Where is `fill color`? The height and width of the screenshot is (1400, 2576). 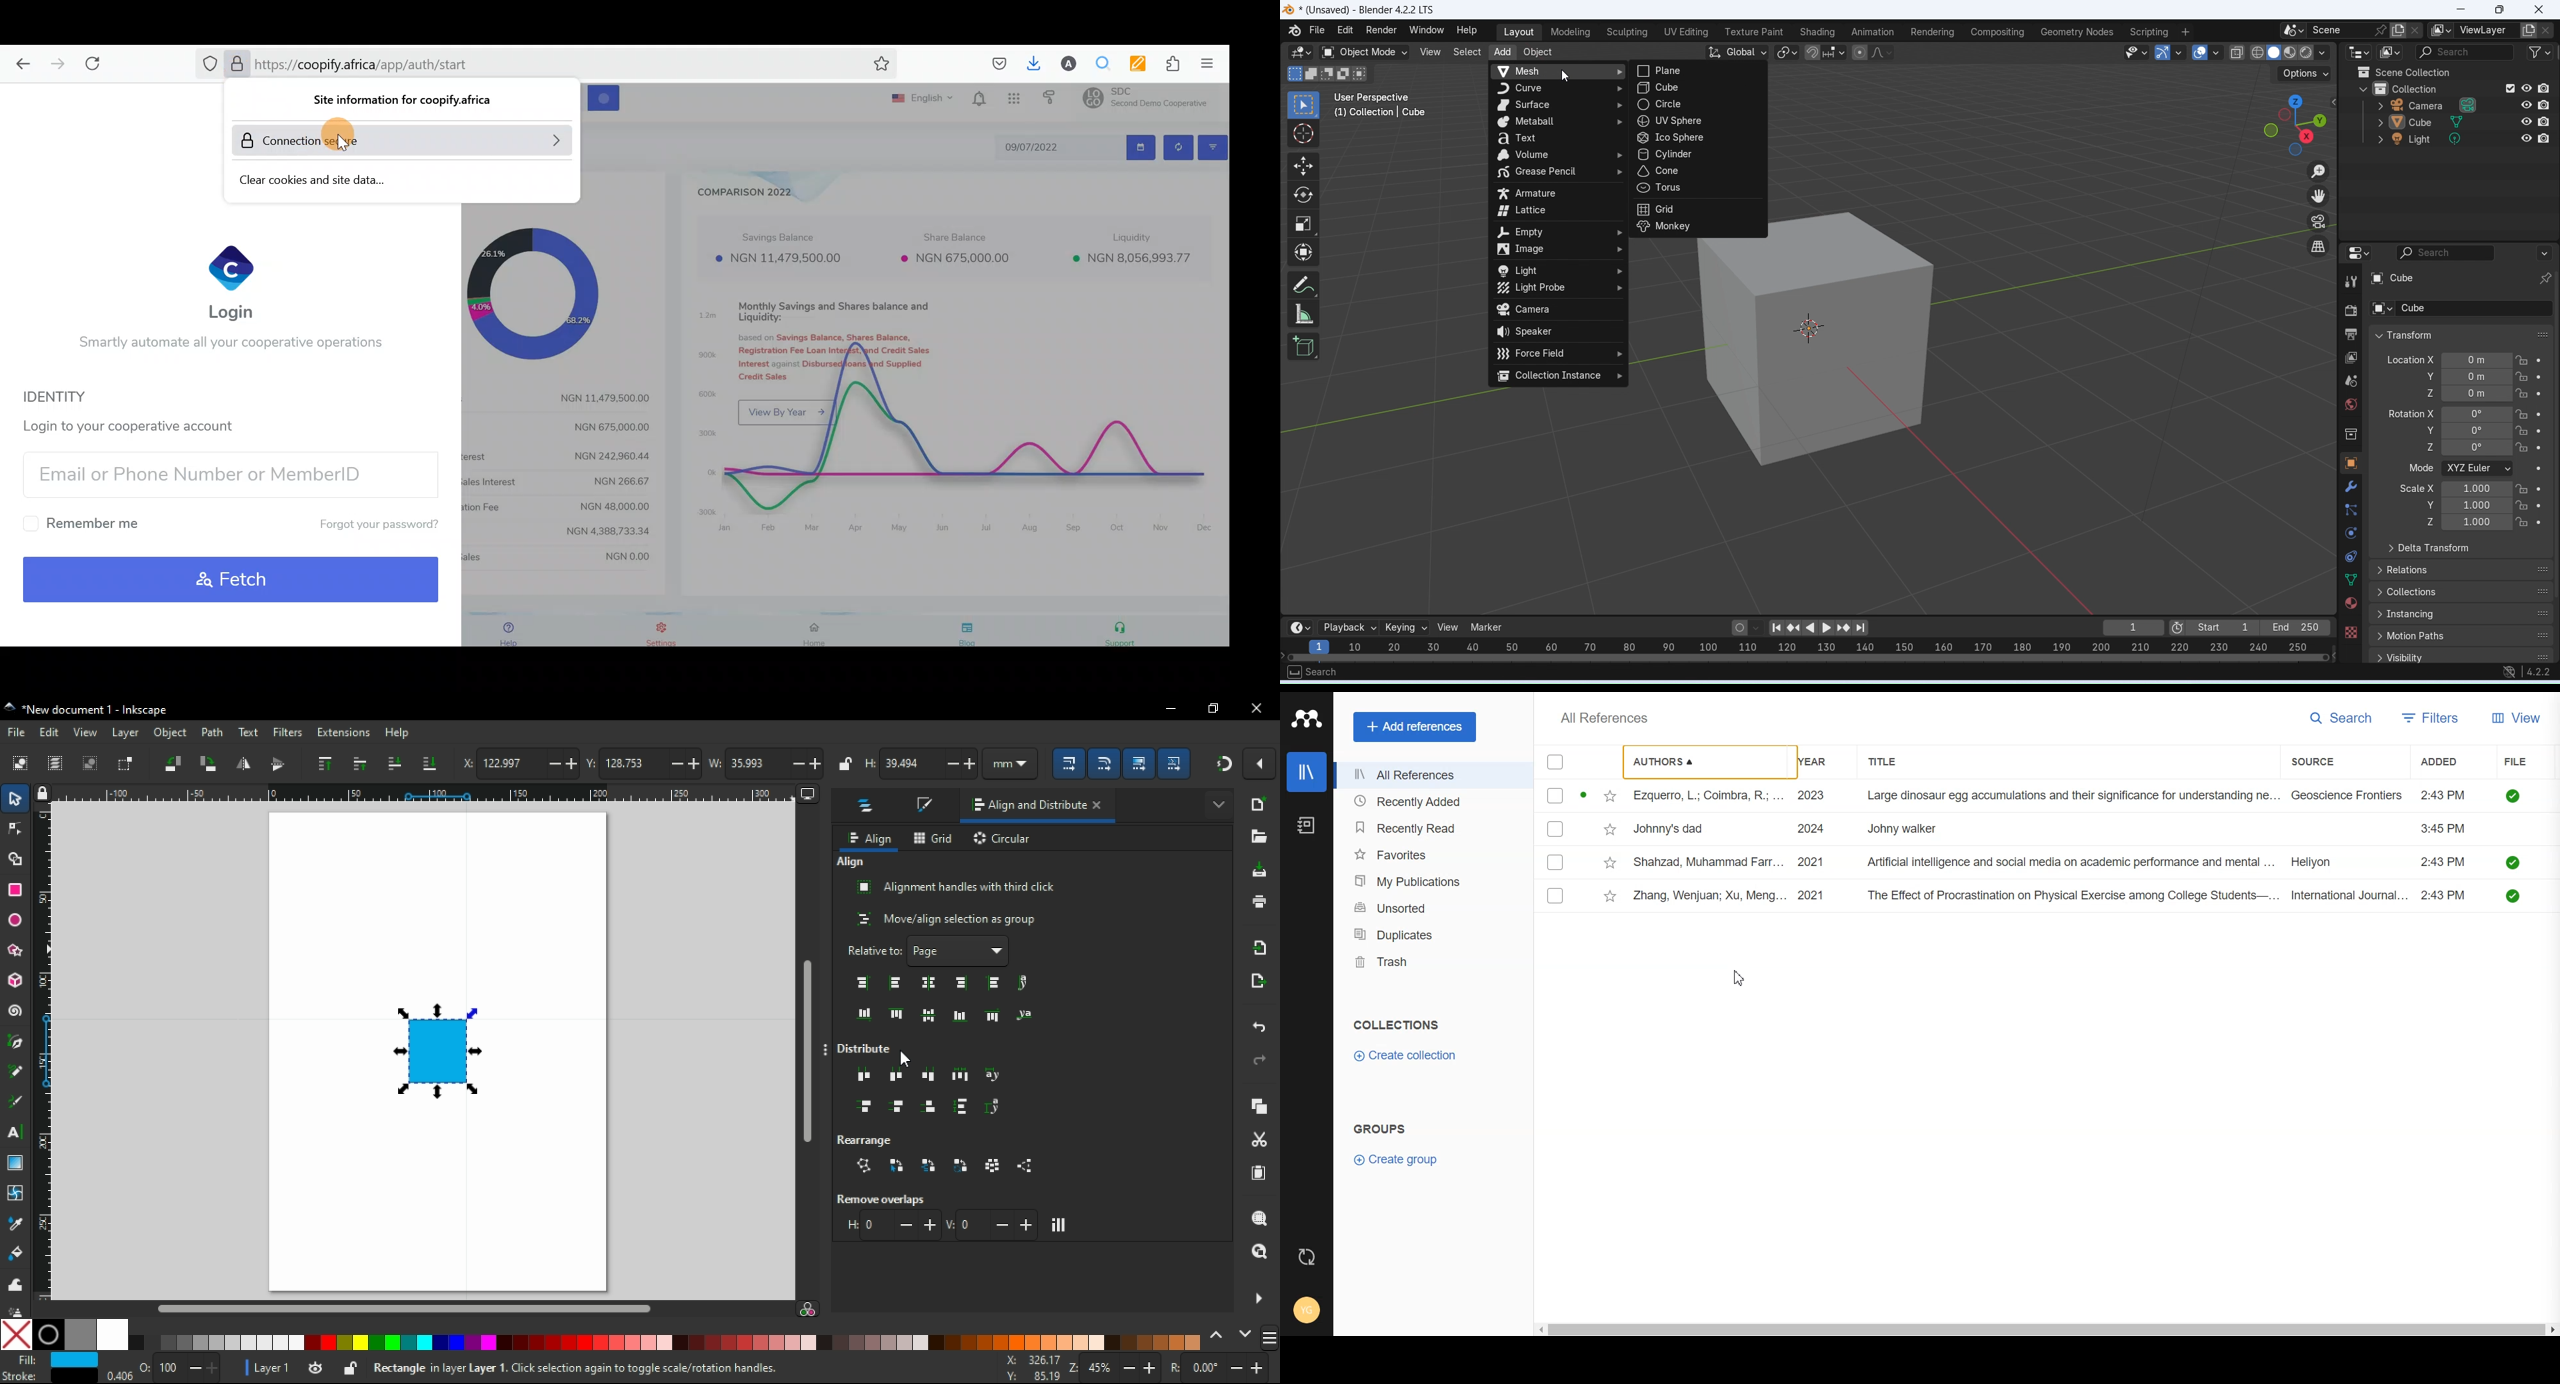 fill color is located at coordinates (52, 1360).